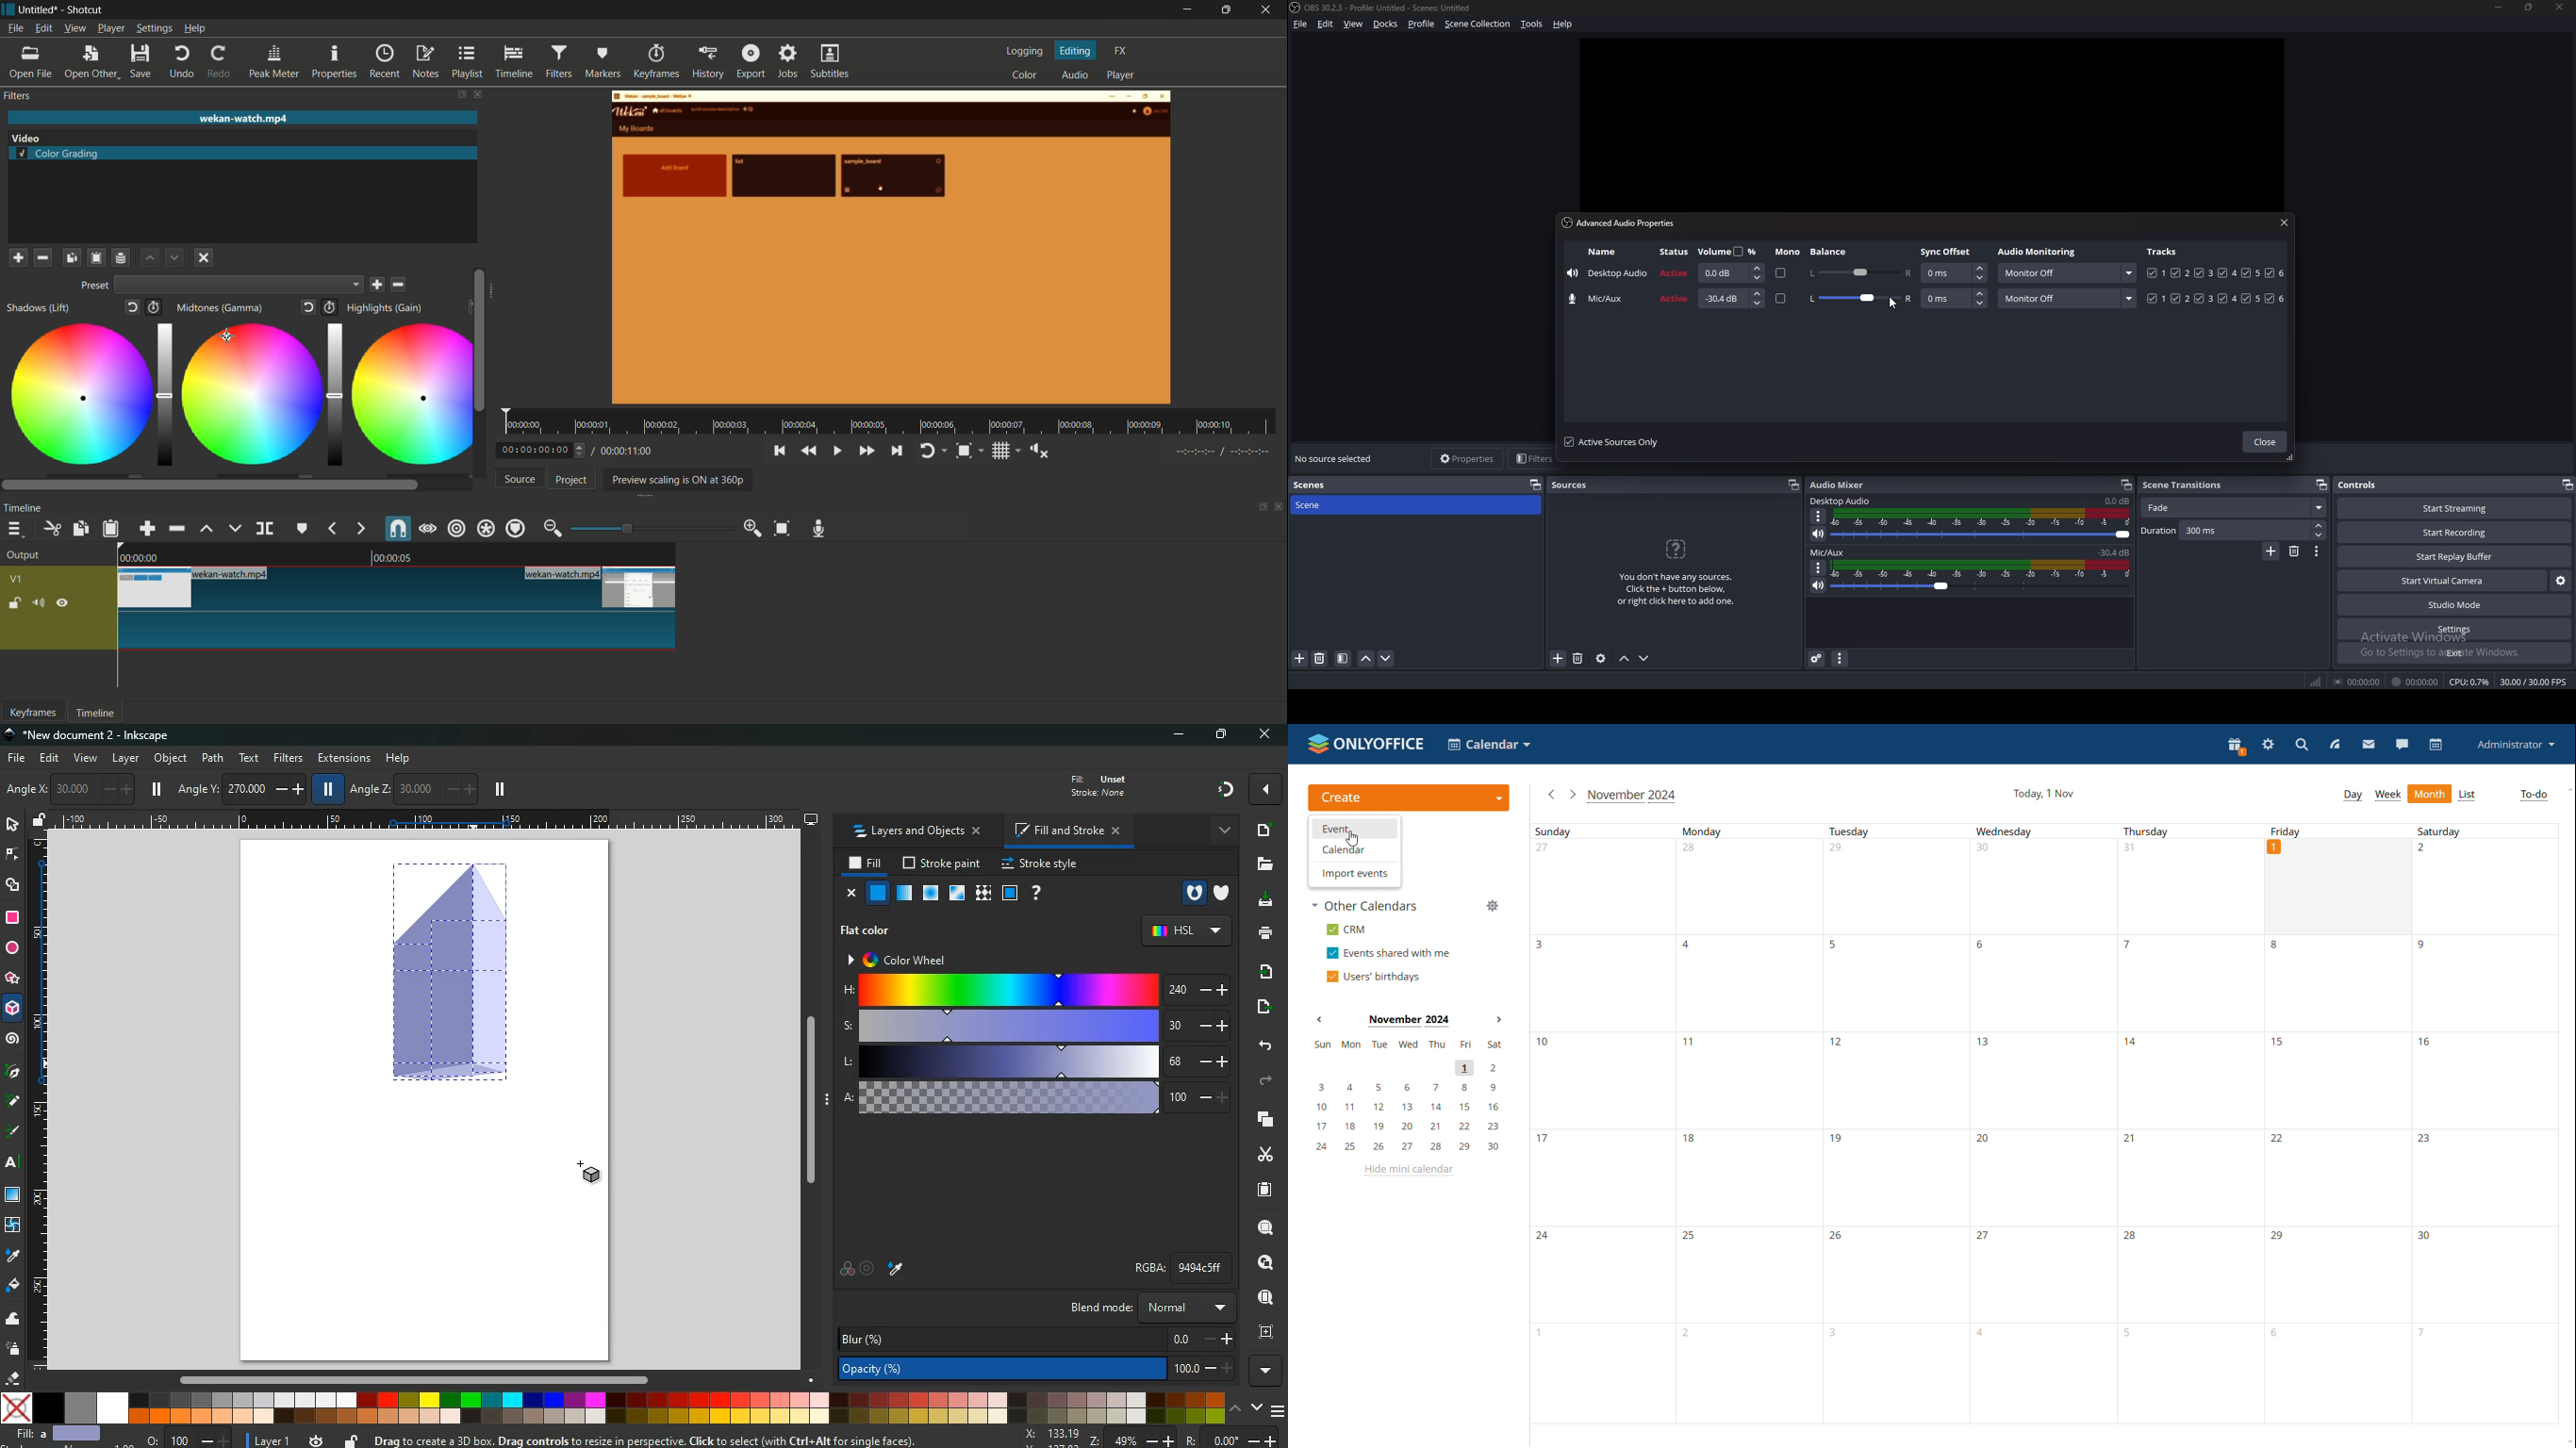 This screenshot has height=1456, width=2576. What do you see at coordinates (1788, 252) in the screenshot?
I see `mono` at bounding box center [1788, 252].